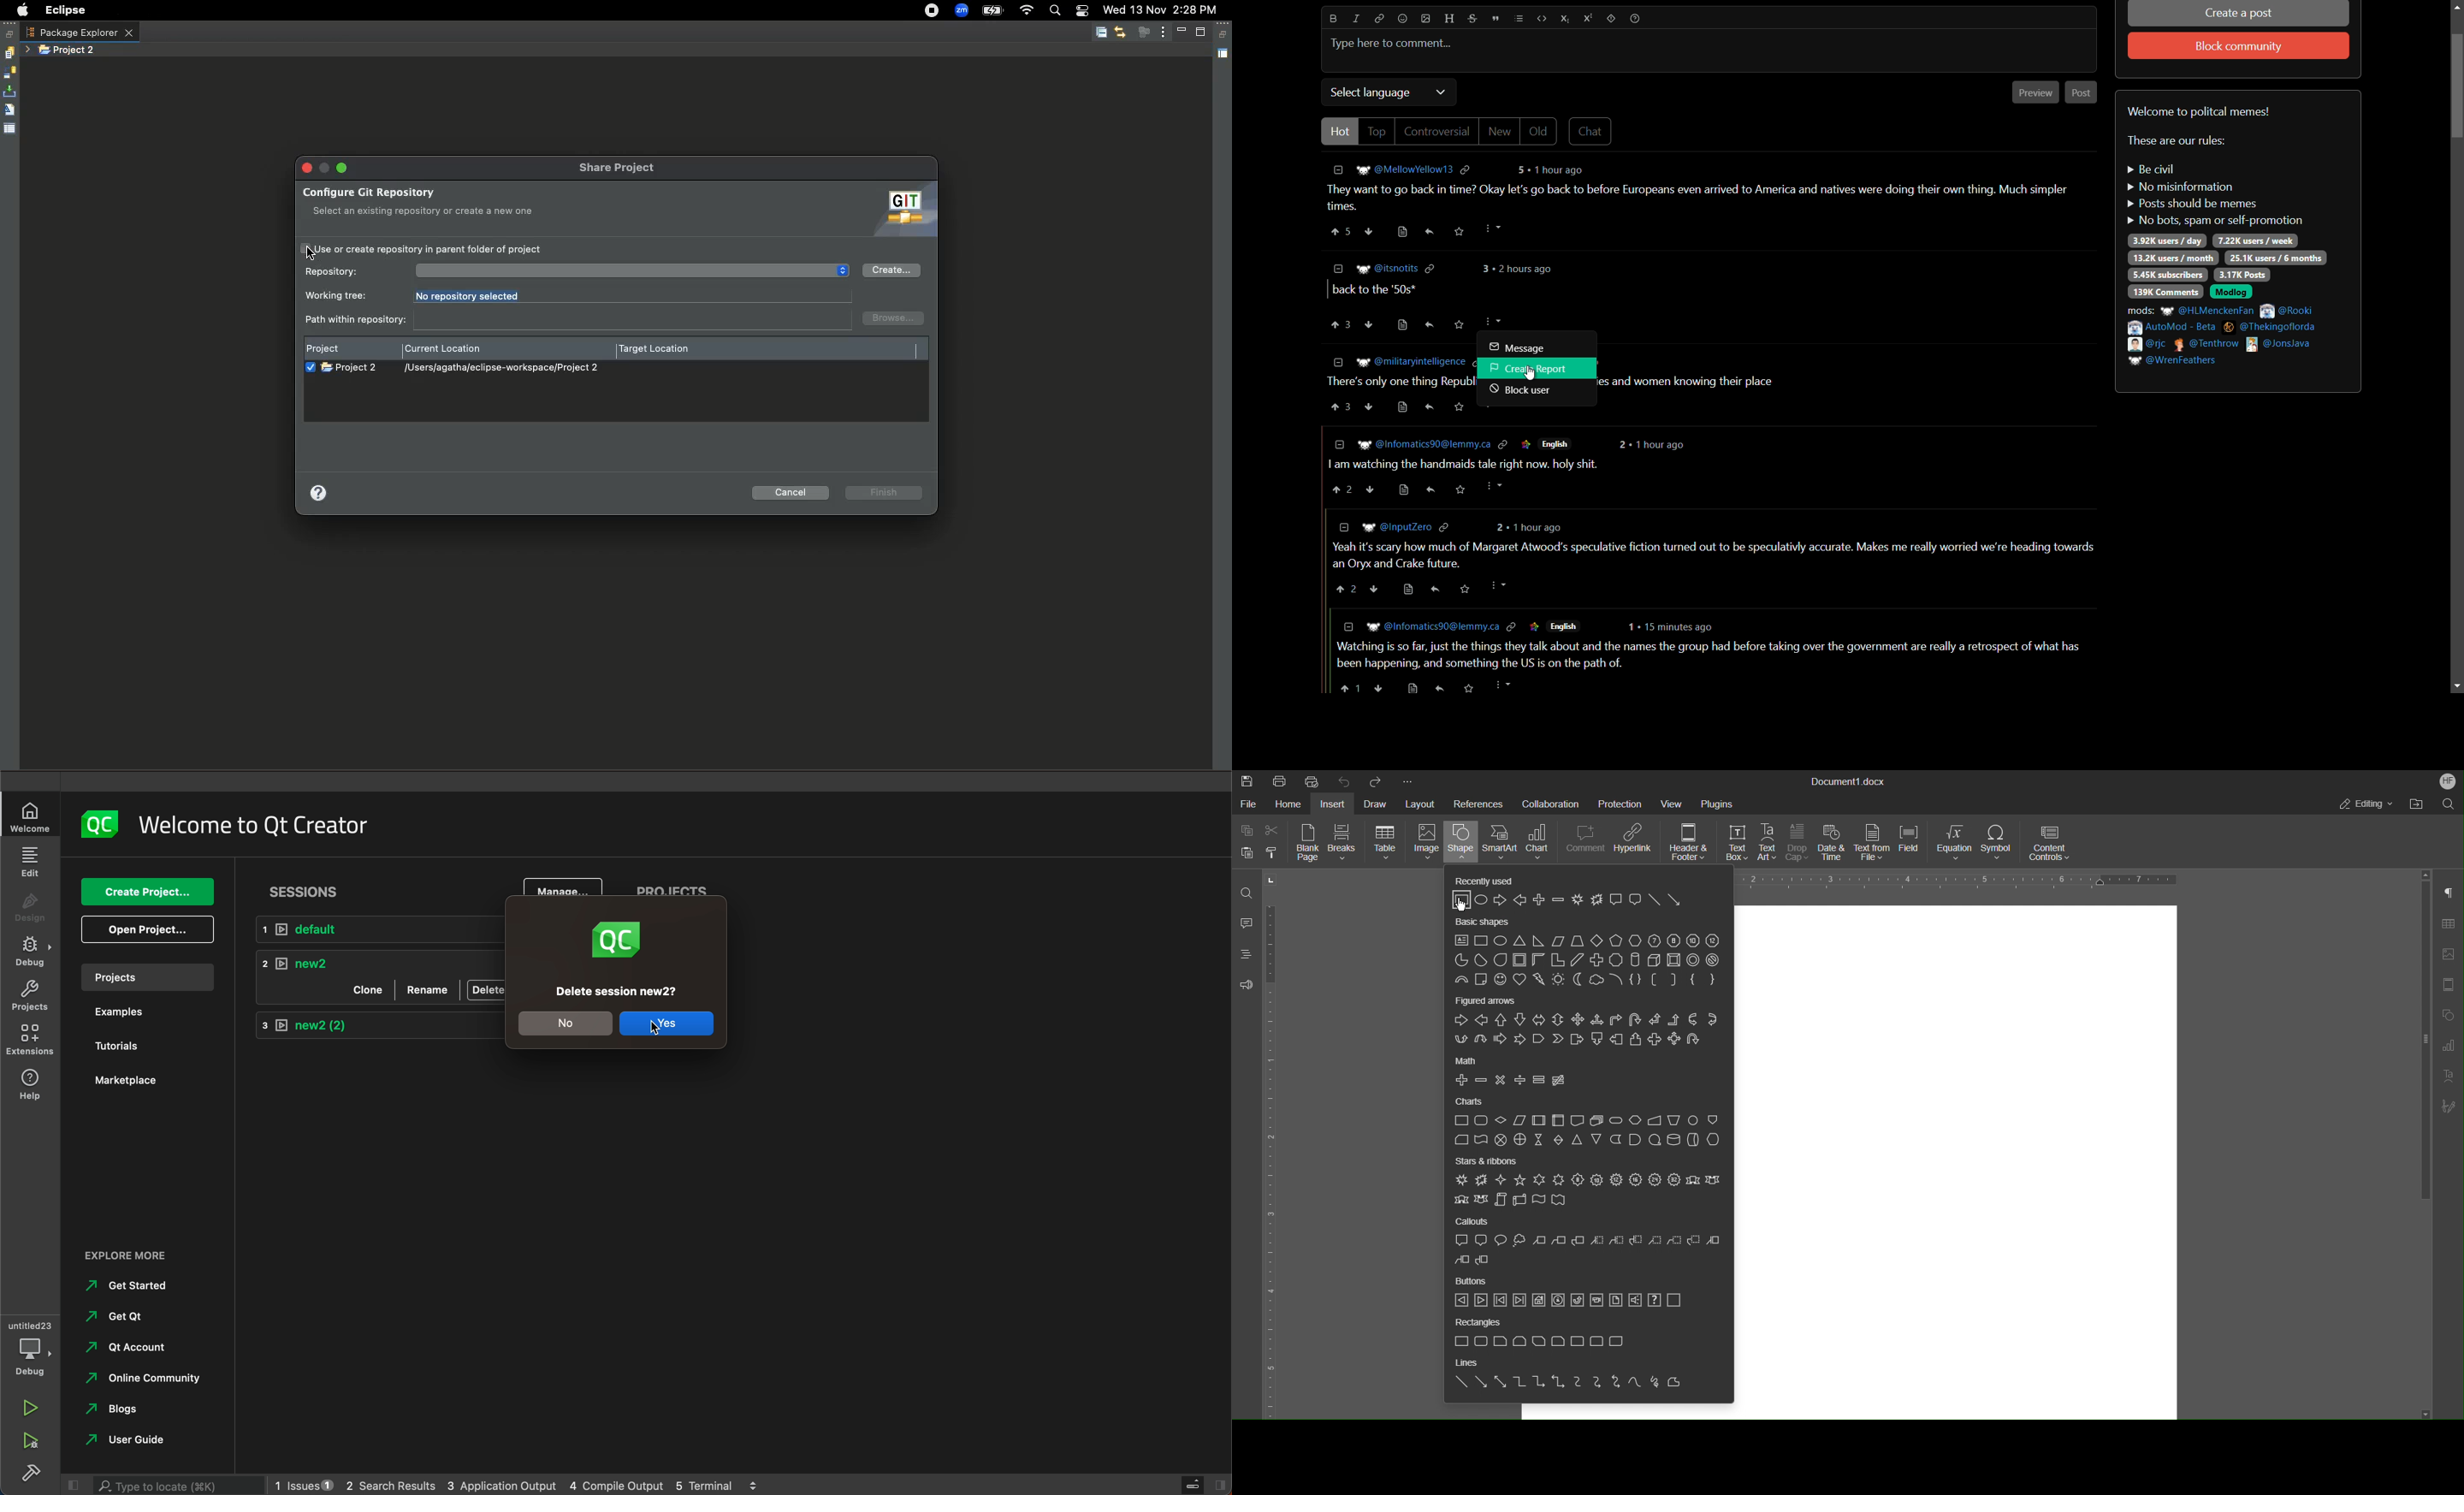 The width and height of the screenshot is (2464, 1512). I want to click on Page Settings, so click(2451, 985).